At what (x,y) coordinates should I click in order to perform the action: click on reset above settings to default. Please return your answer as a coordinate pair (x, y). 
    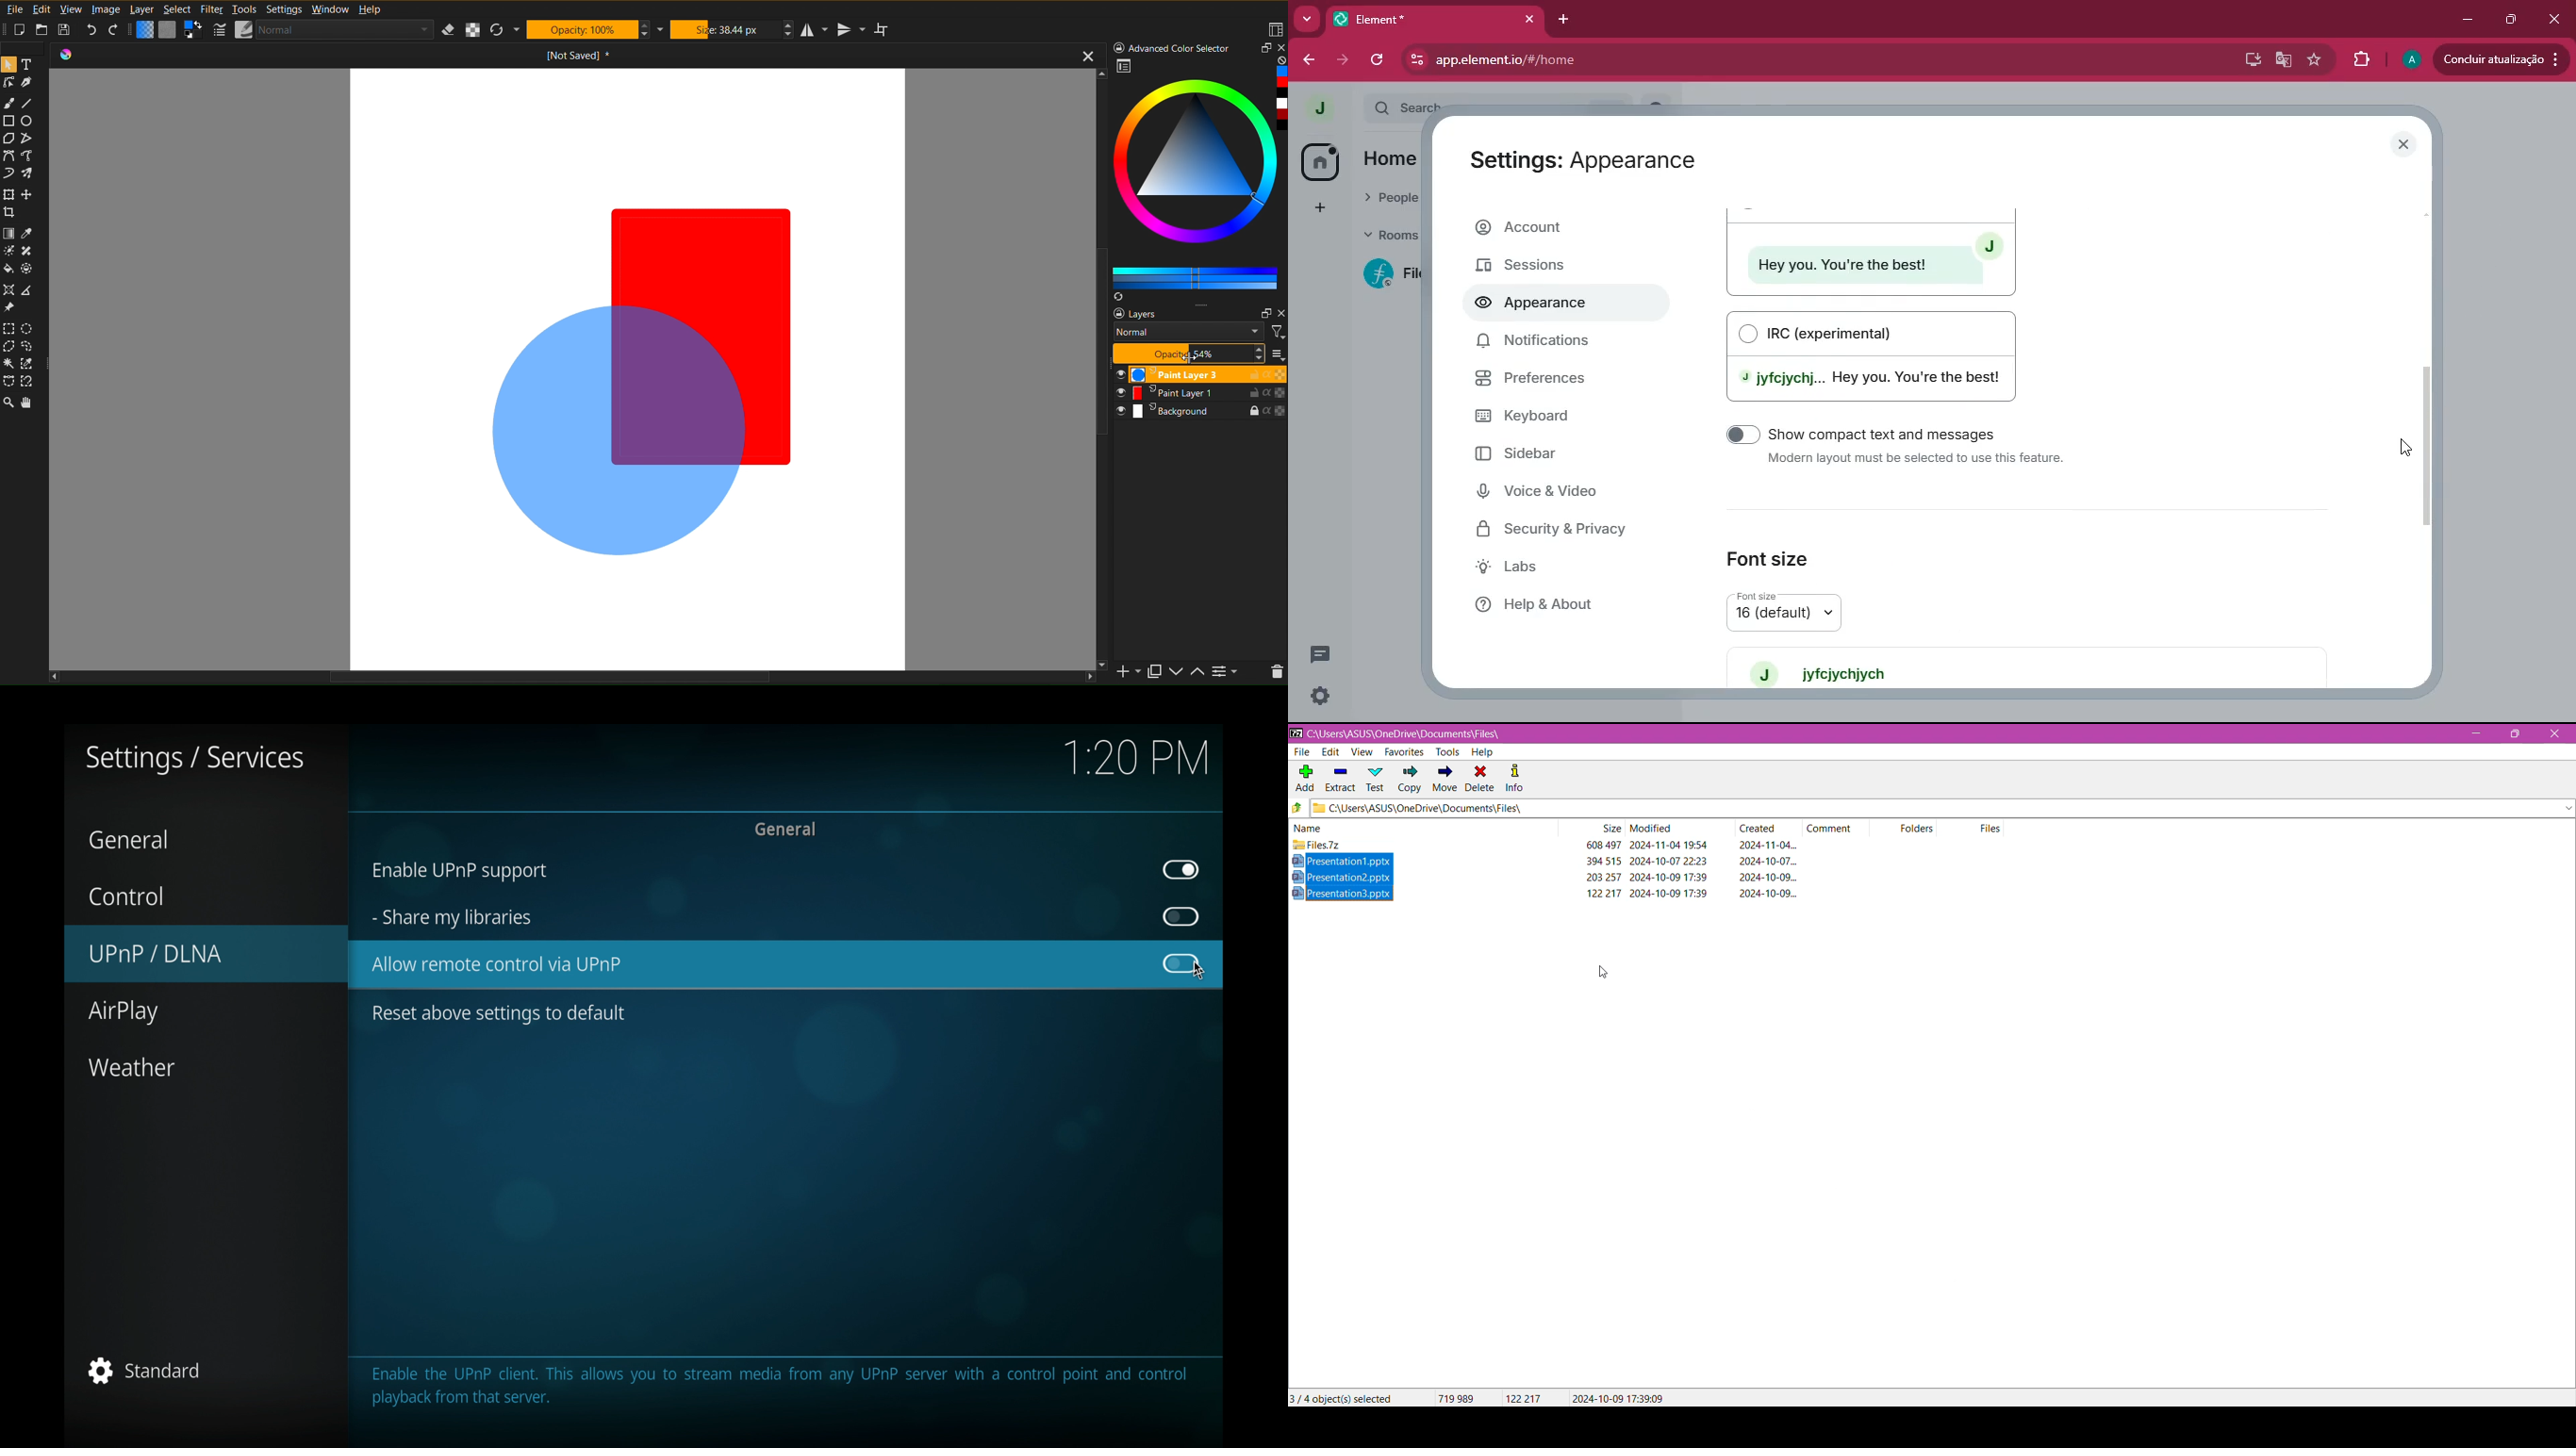
    Looking at the image, I should click on (498, 1014).